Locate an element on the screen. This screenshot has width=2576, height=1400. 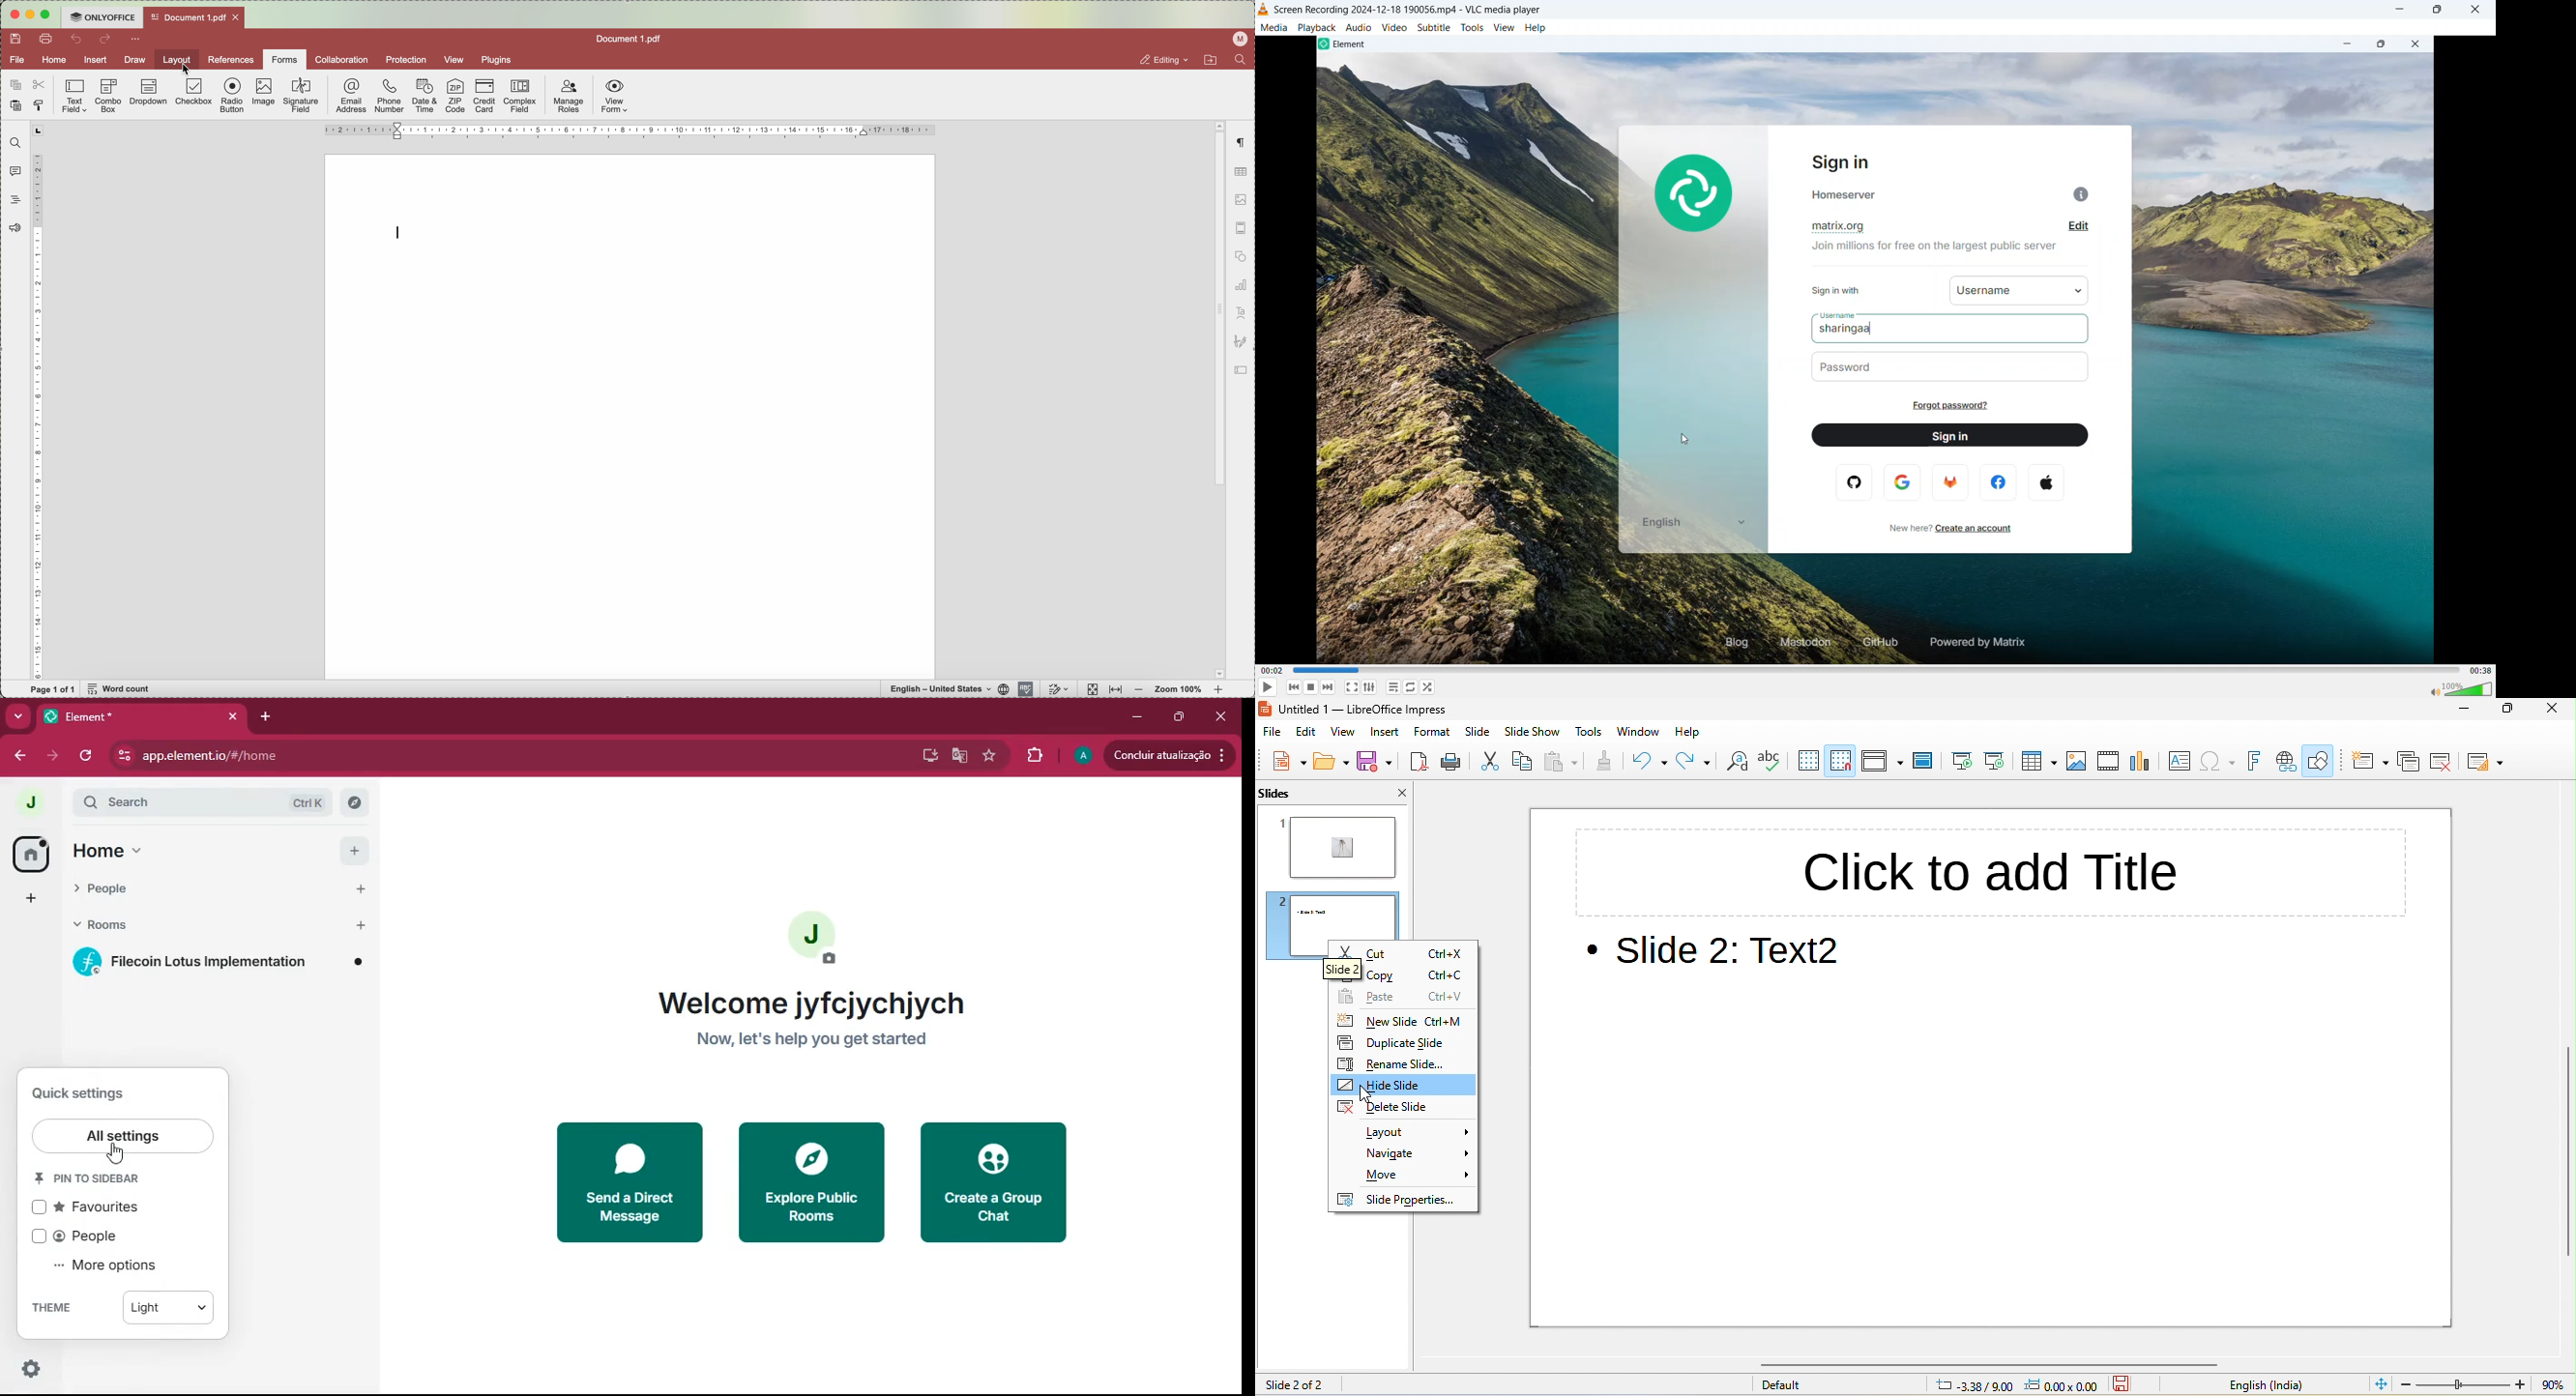
slide 2 text 2 is located at coordinates (1723, 954).